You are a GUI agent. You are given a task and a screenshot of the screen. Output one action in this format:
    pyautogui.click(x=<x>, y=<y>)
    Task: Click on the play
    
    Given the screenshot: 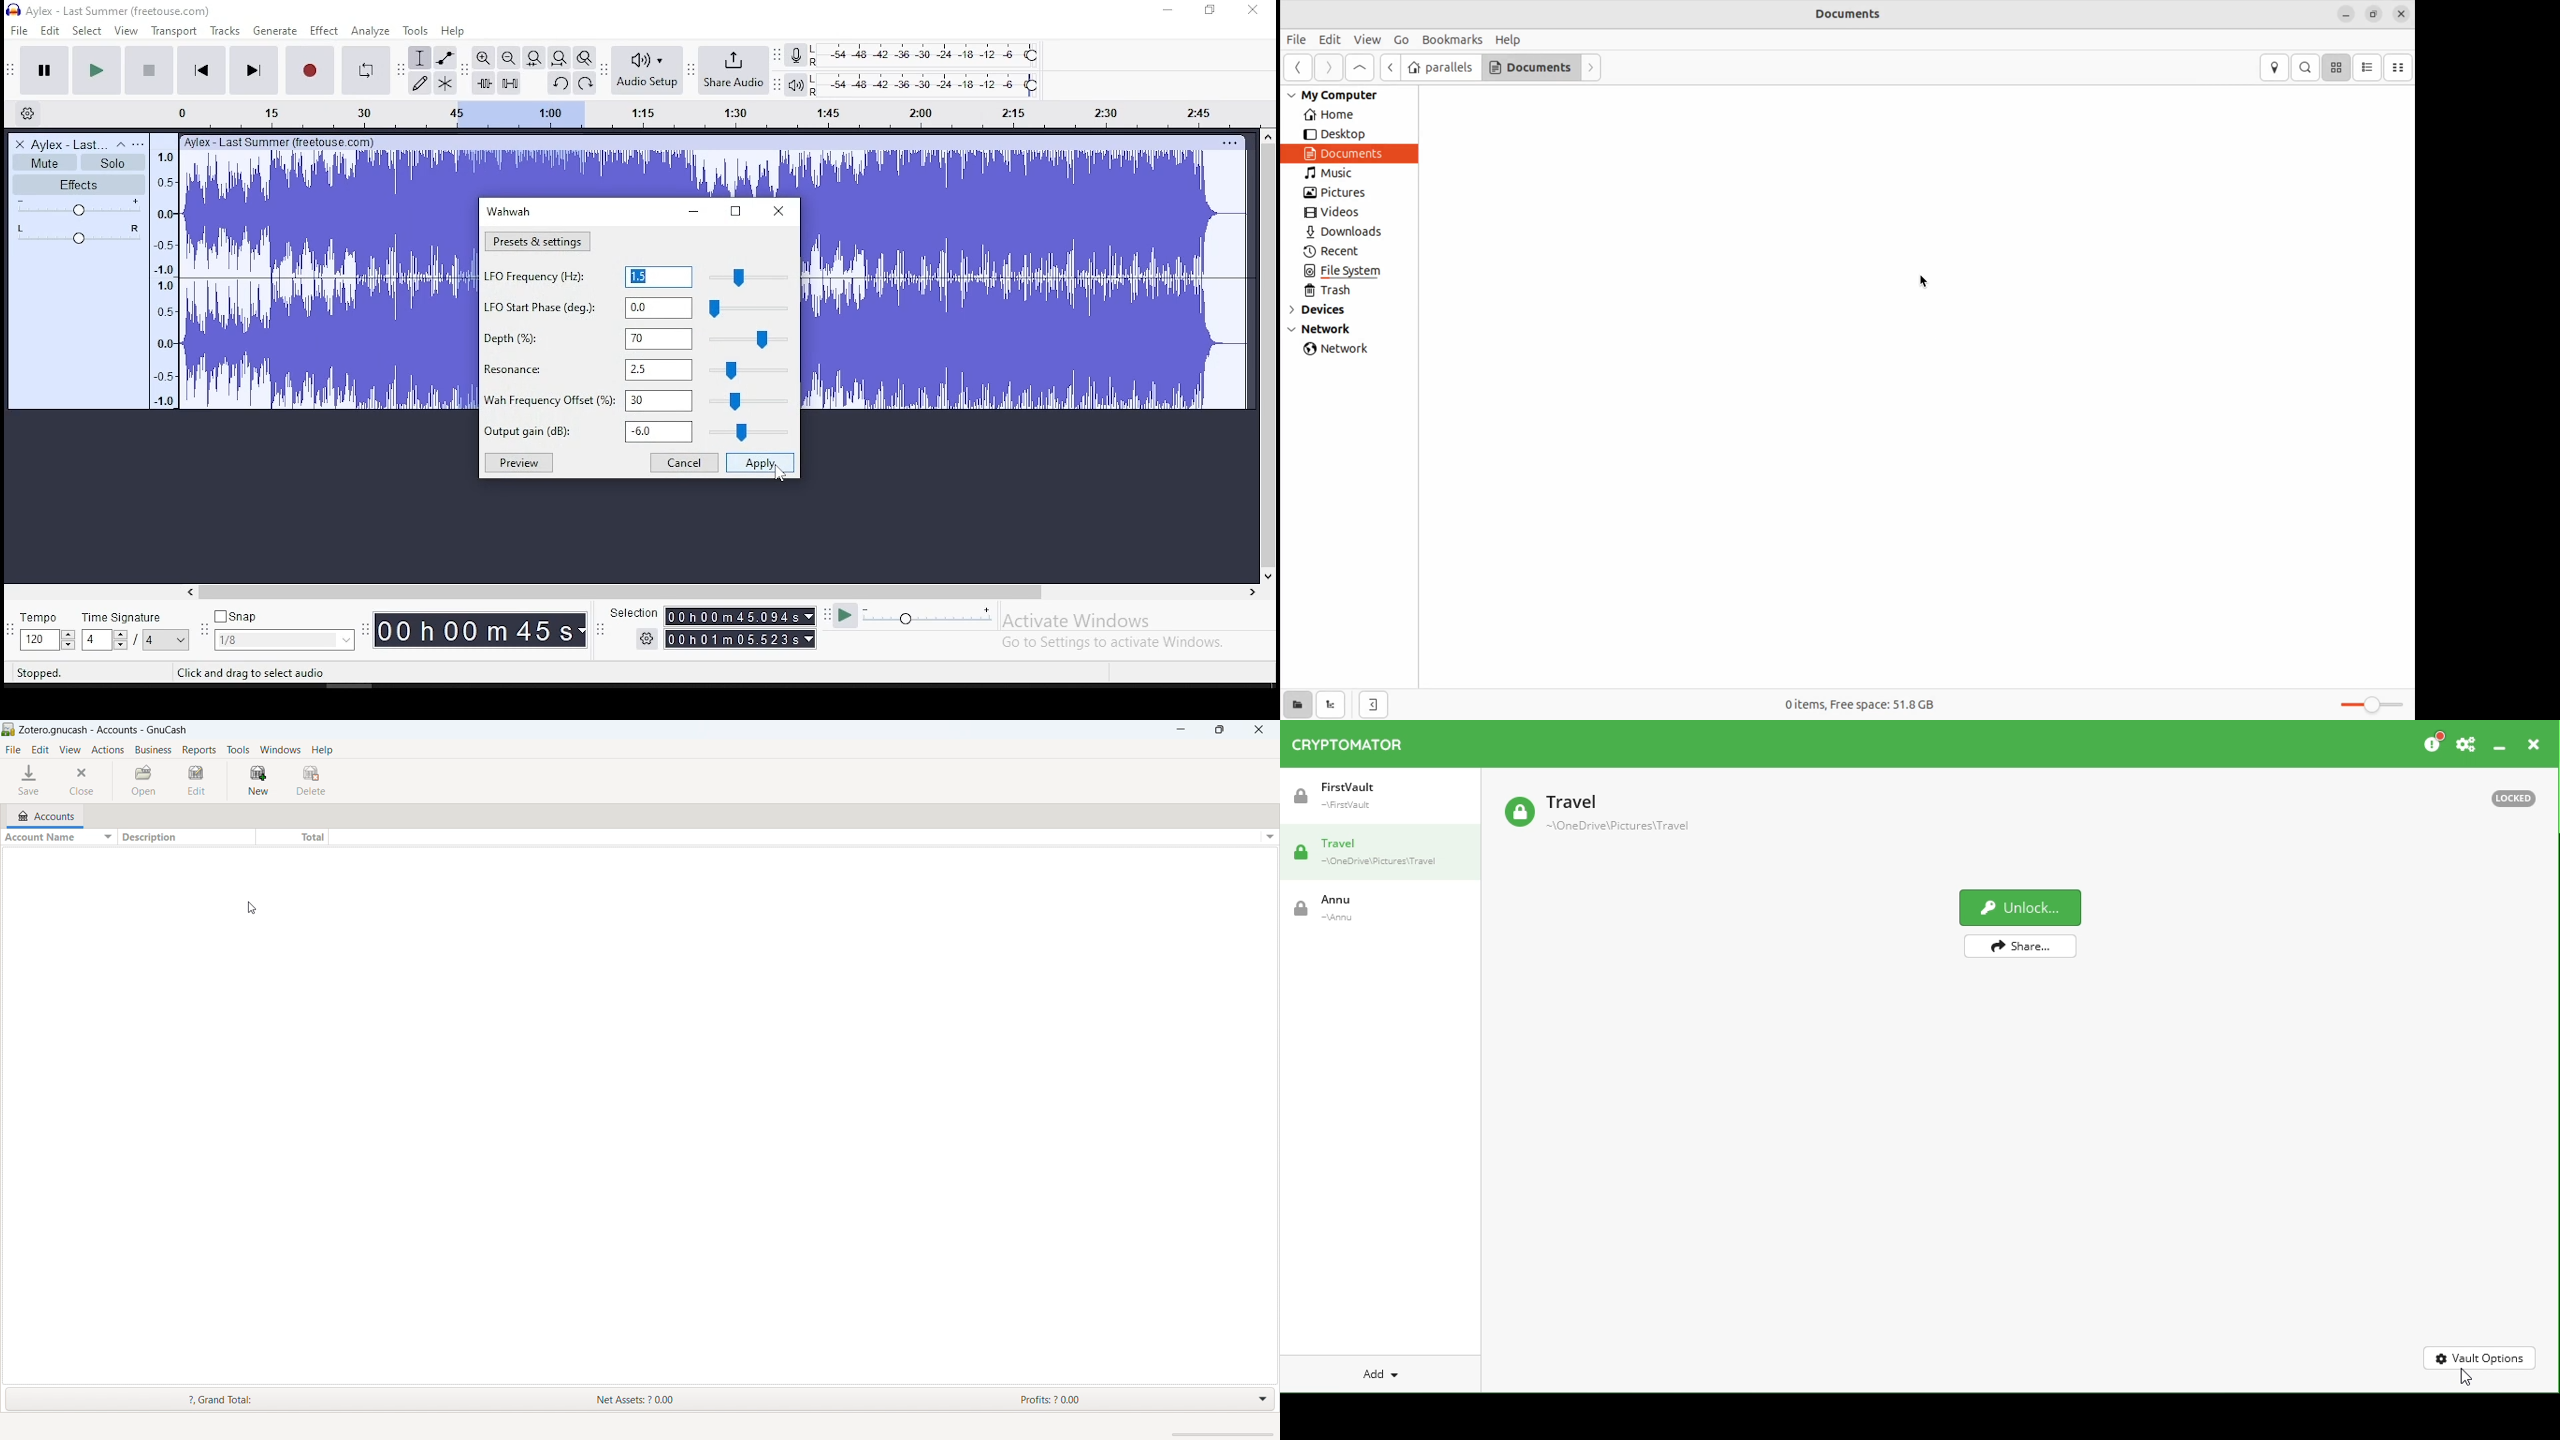 What is the action you would take?
    pyautogui.click(x=97, y=69)
    